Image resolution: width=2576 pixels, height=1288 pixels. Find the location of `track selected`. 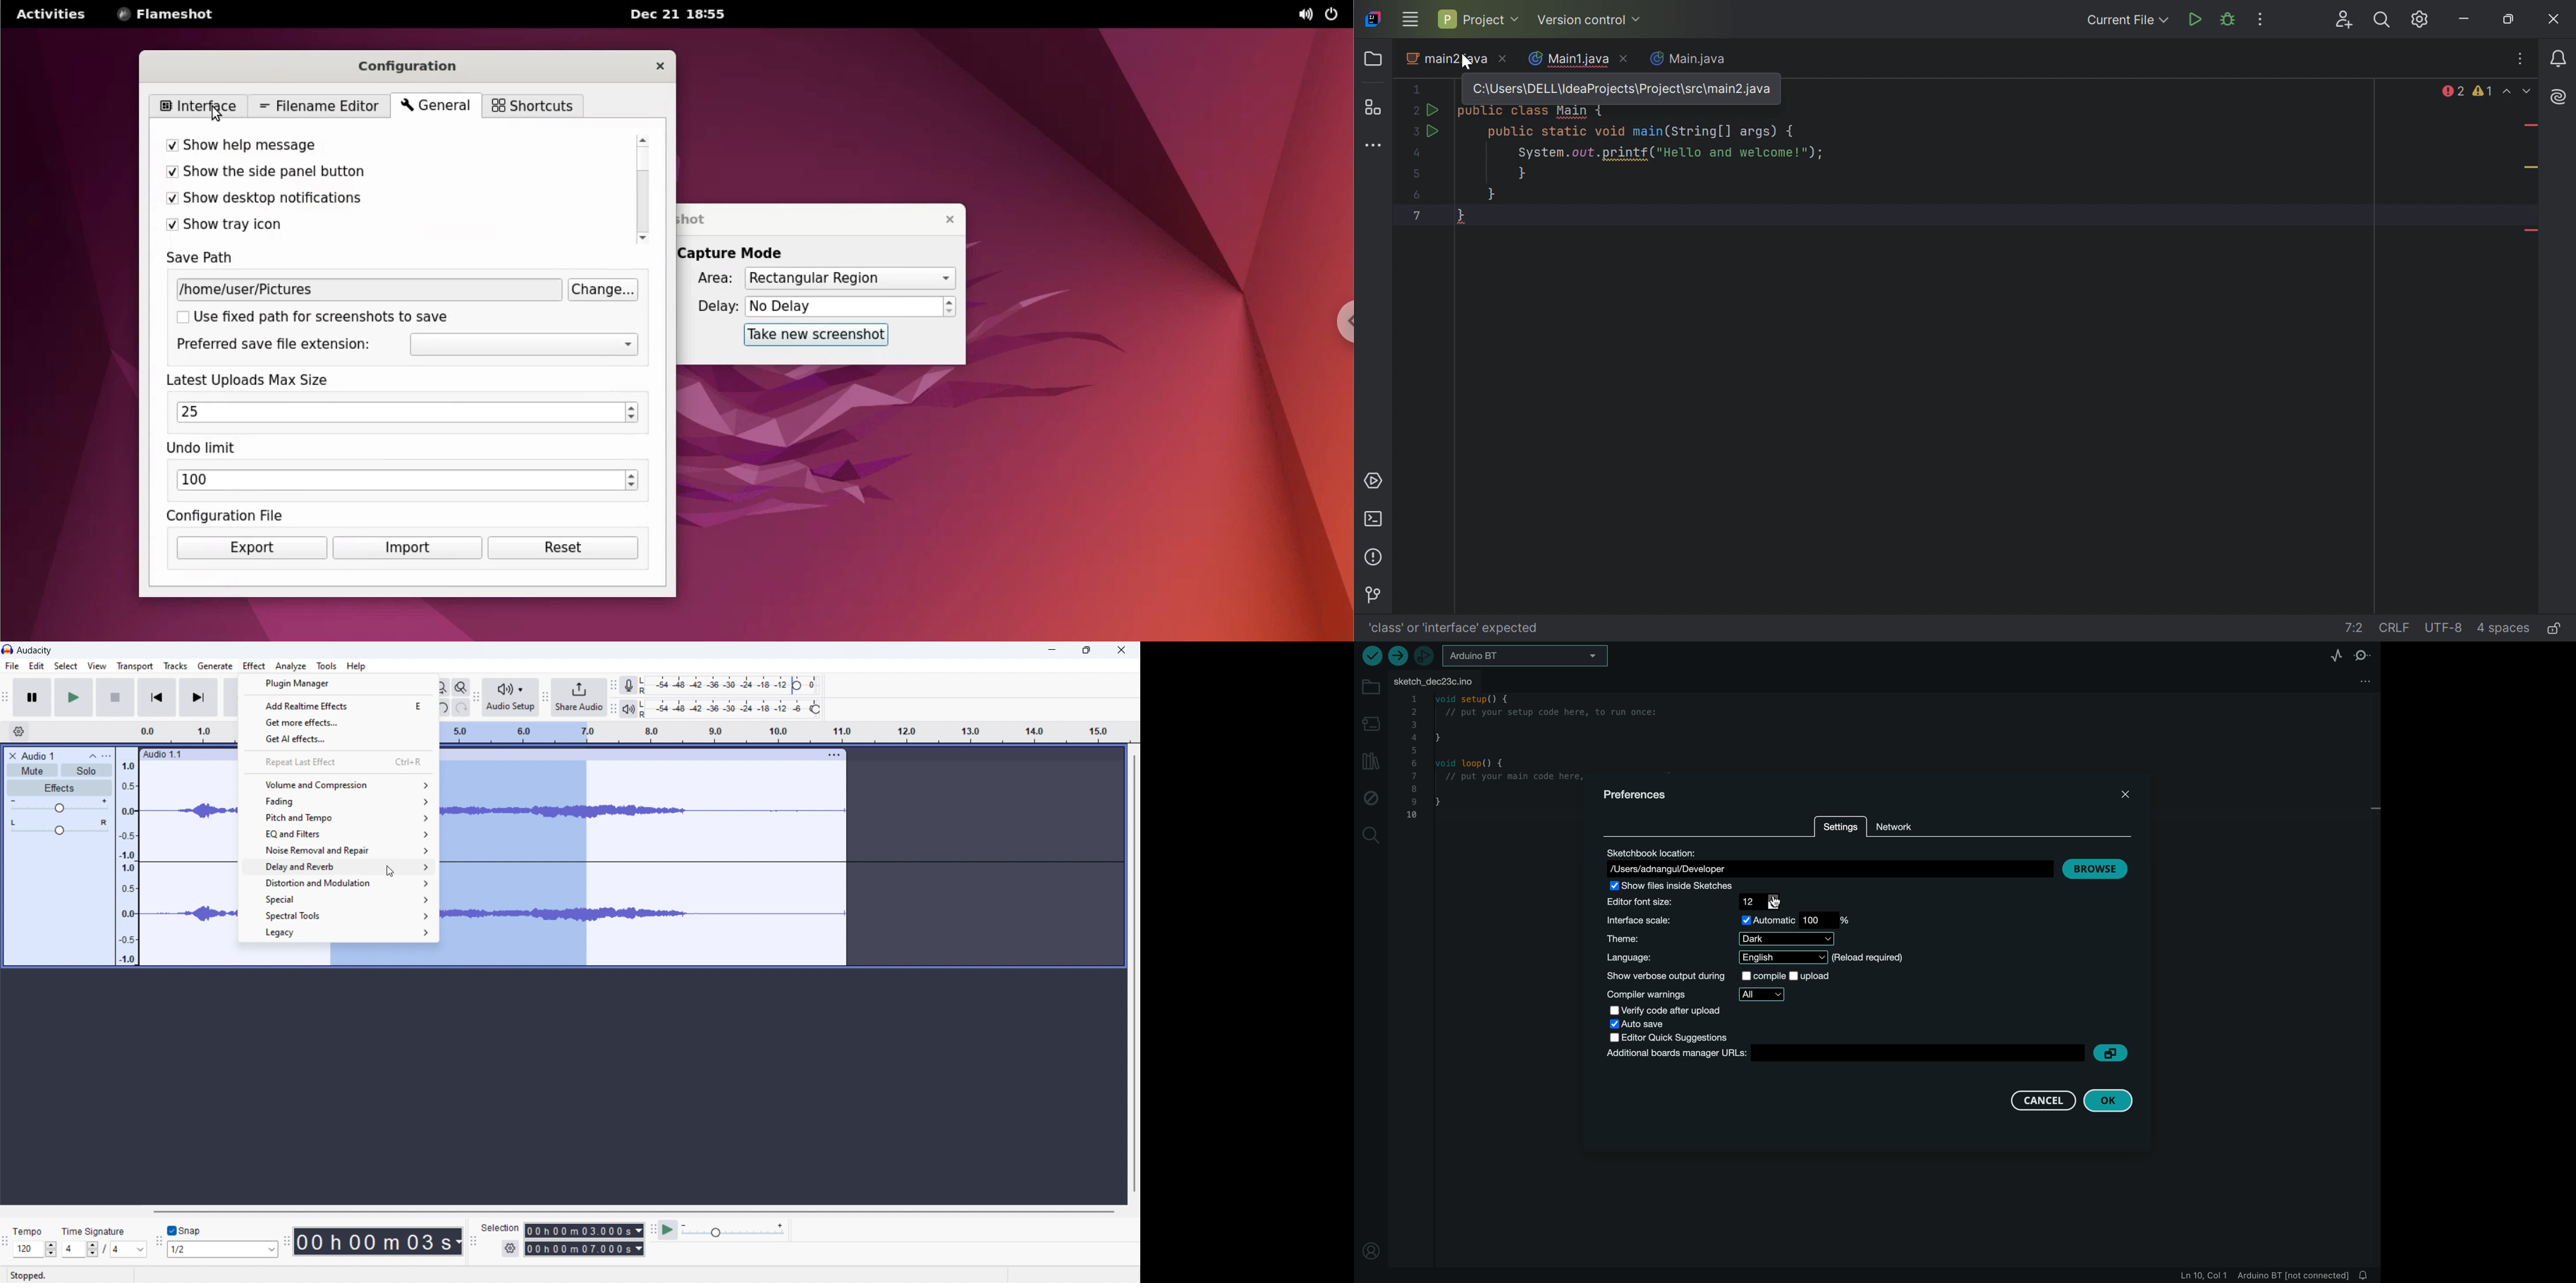

track selected is located at coordinates (720, 862).